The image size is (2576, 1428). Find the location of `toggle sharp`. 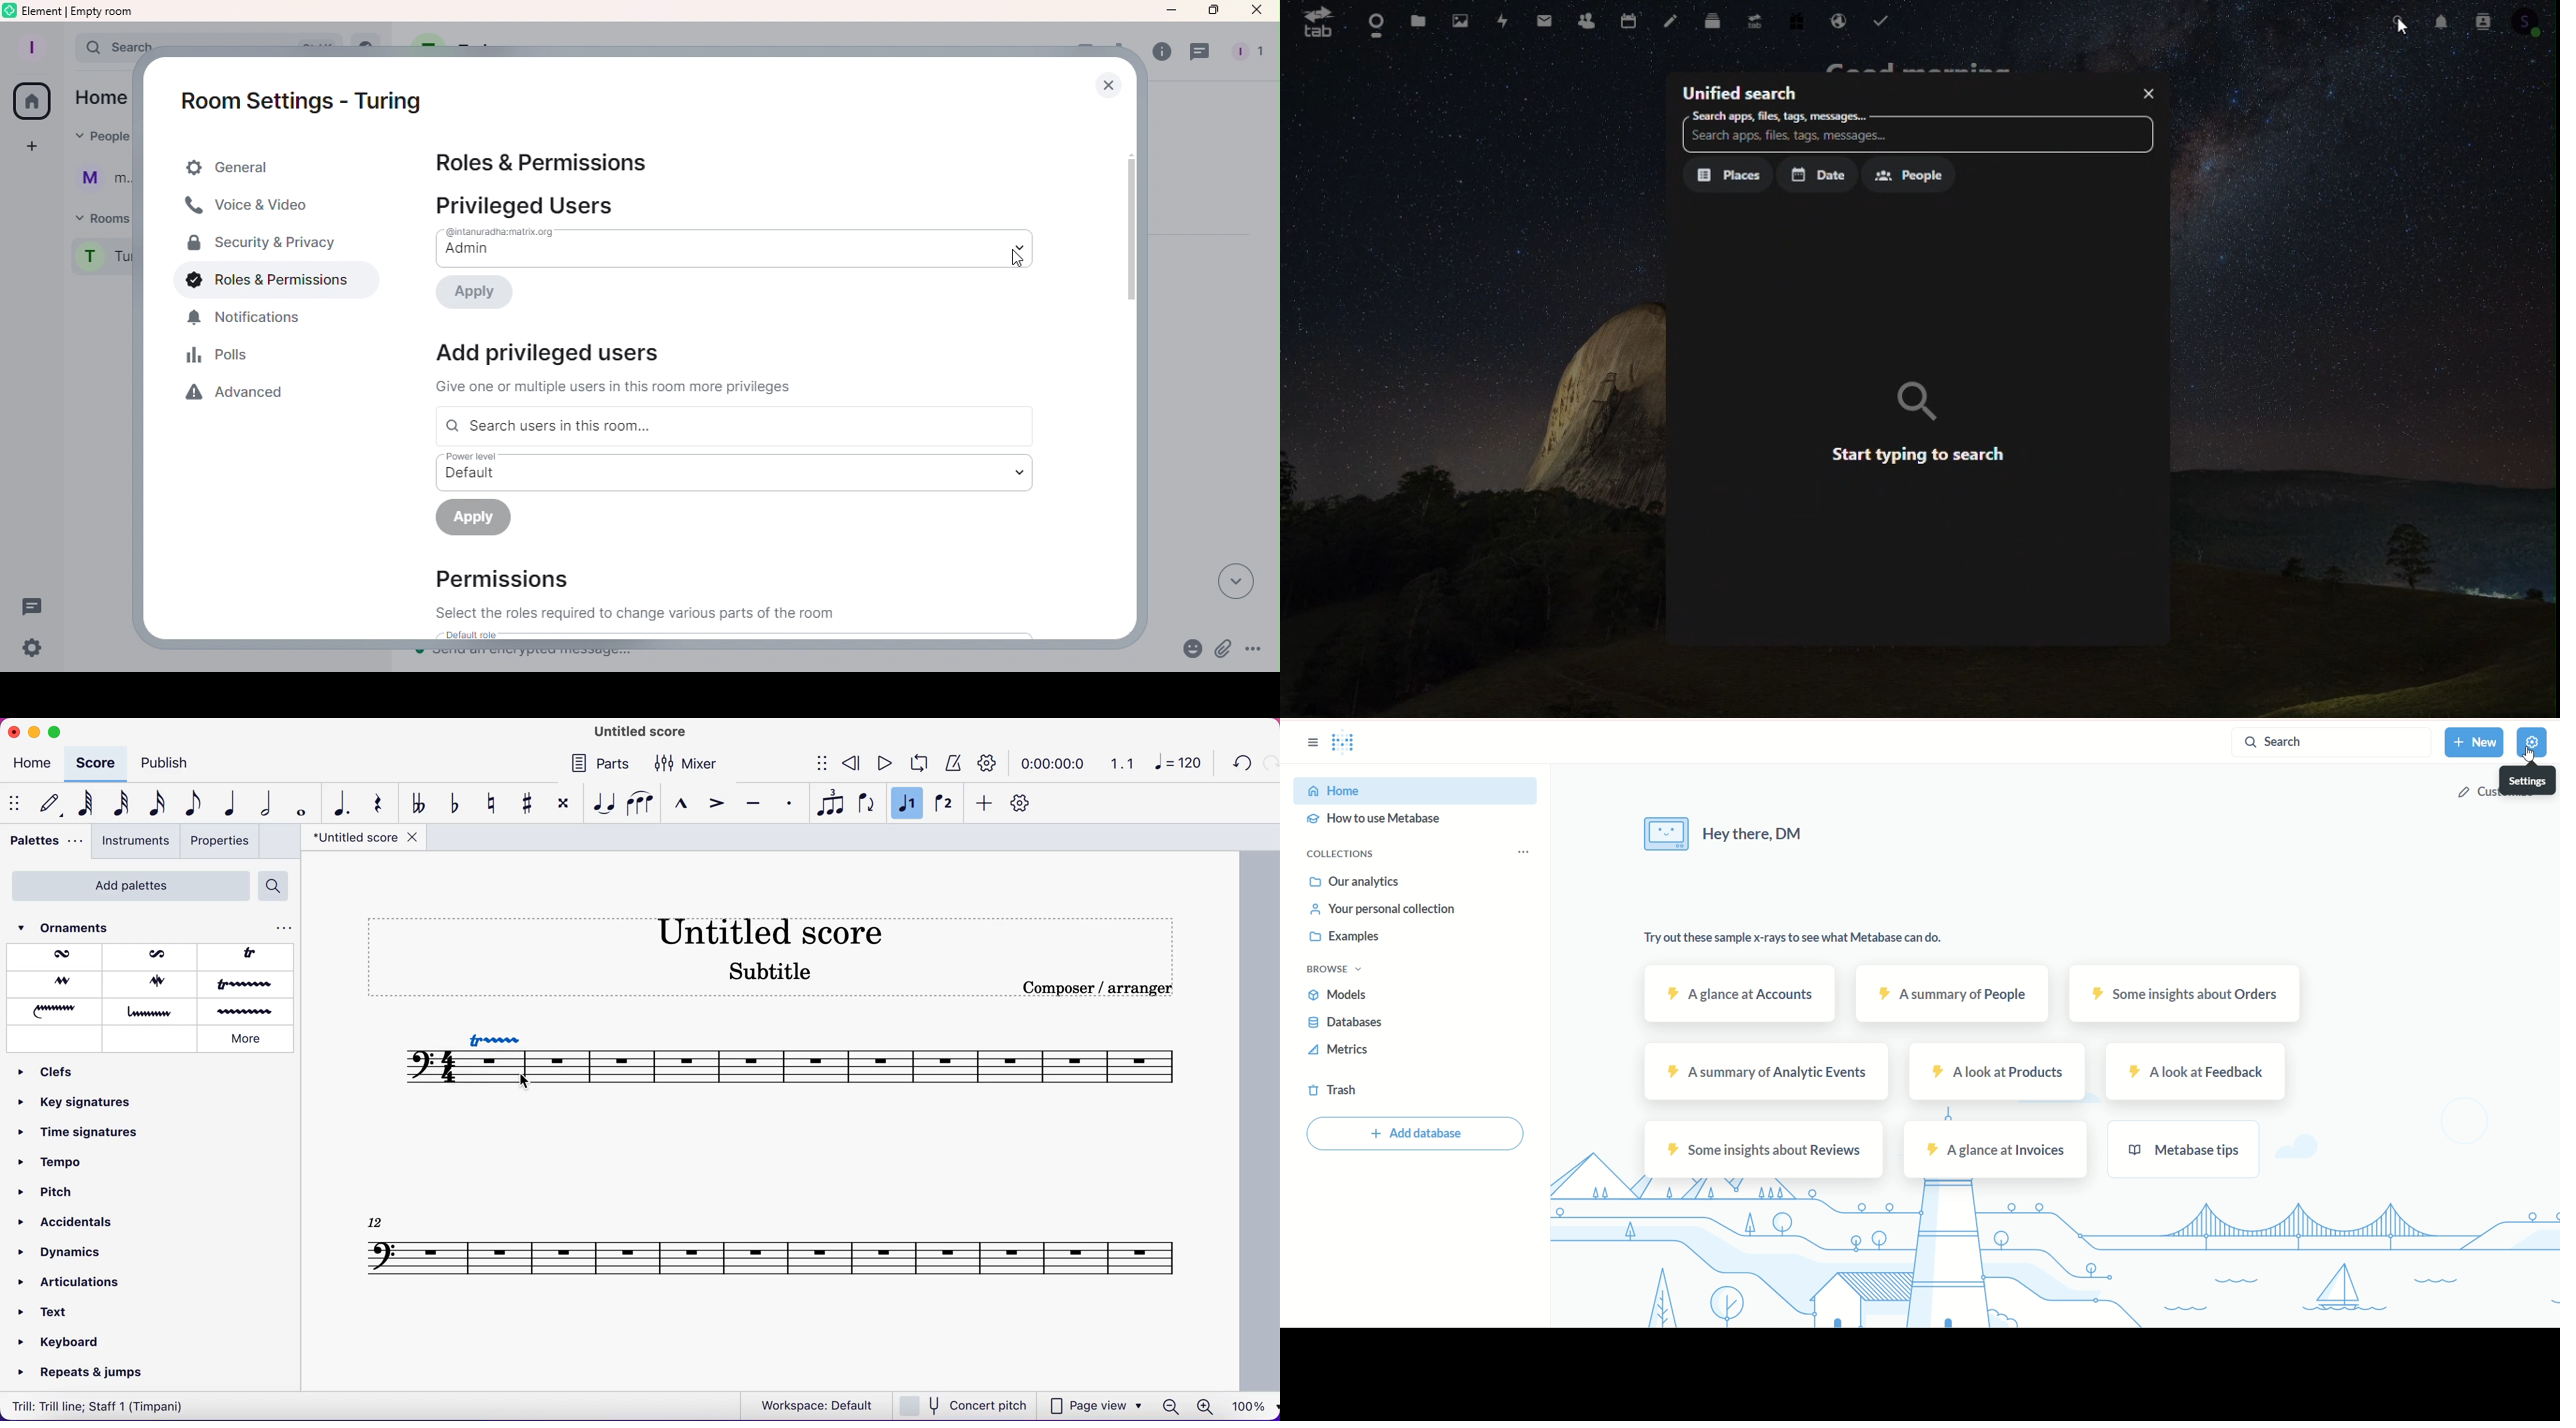

toggle sharp is located at coordinates (526, 802).